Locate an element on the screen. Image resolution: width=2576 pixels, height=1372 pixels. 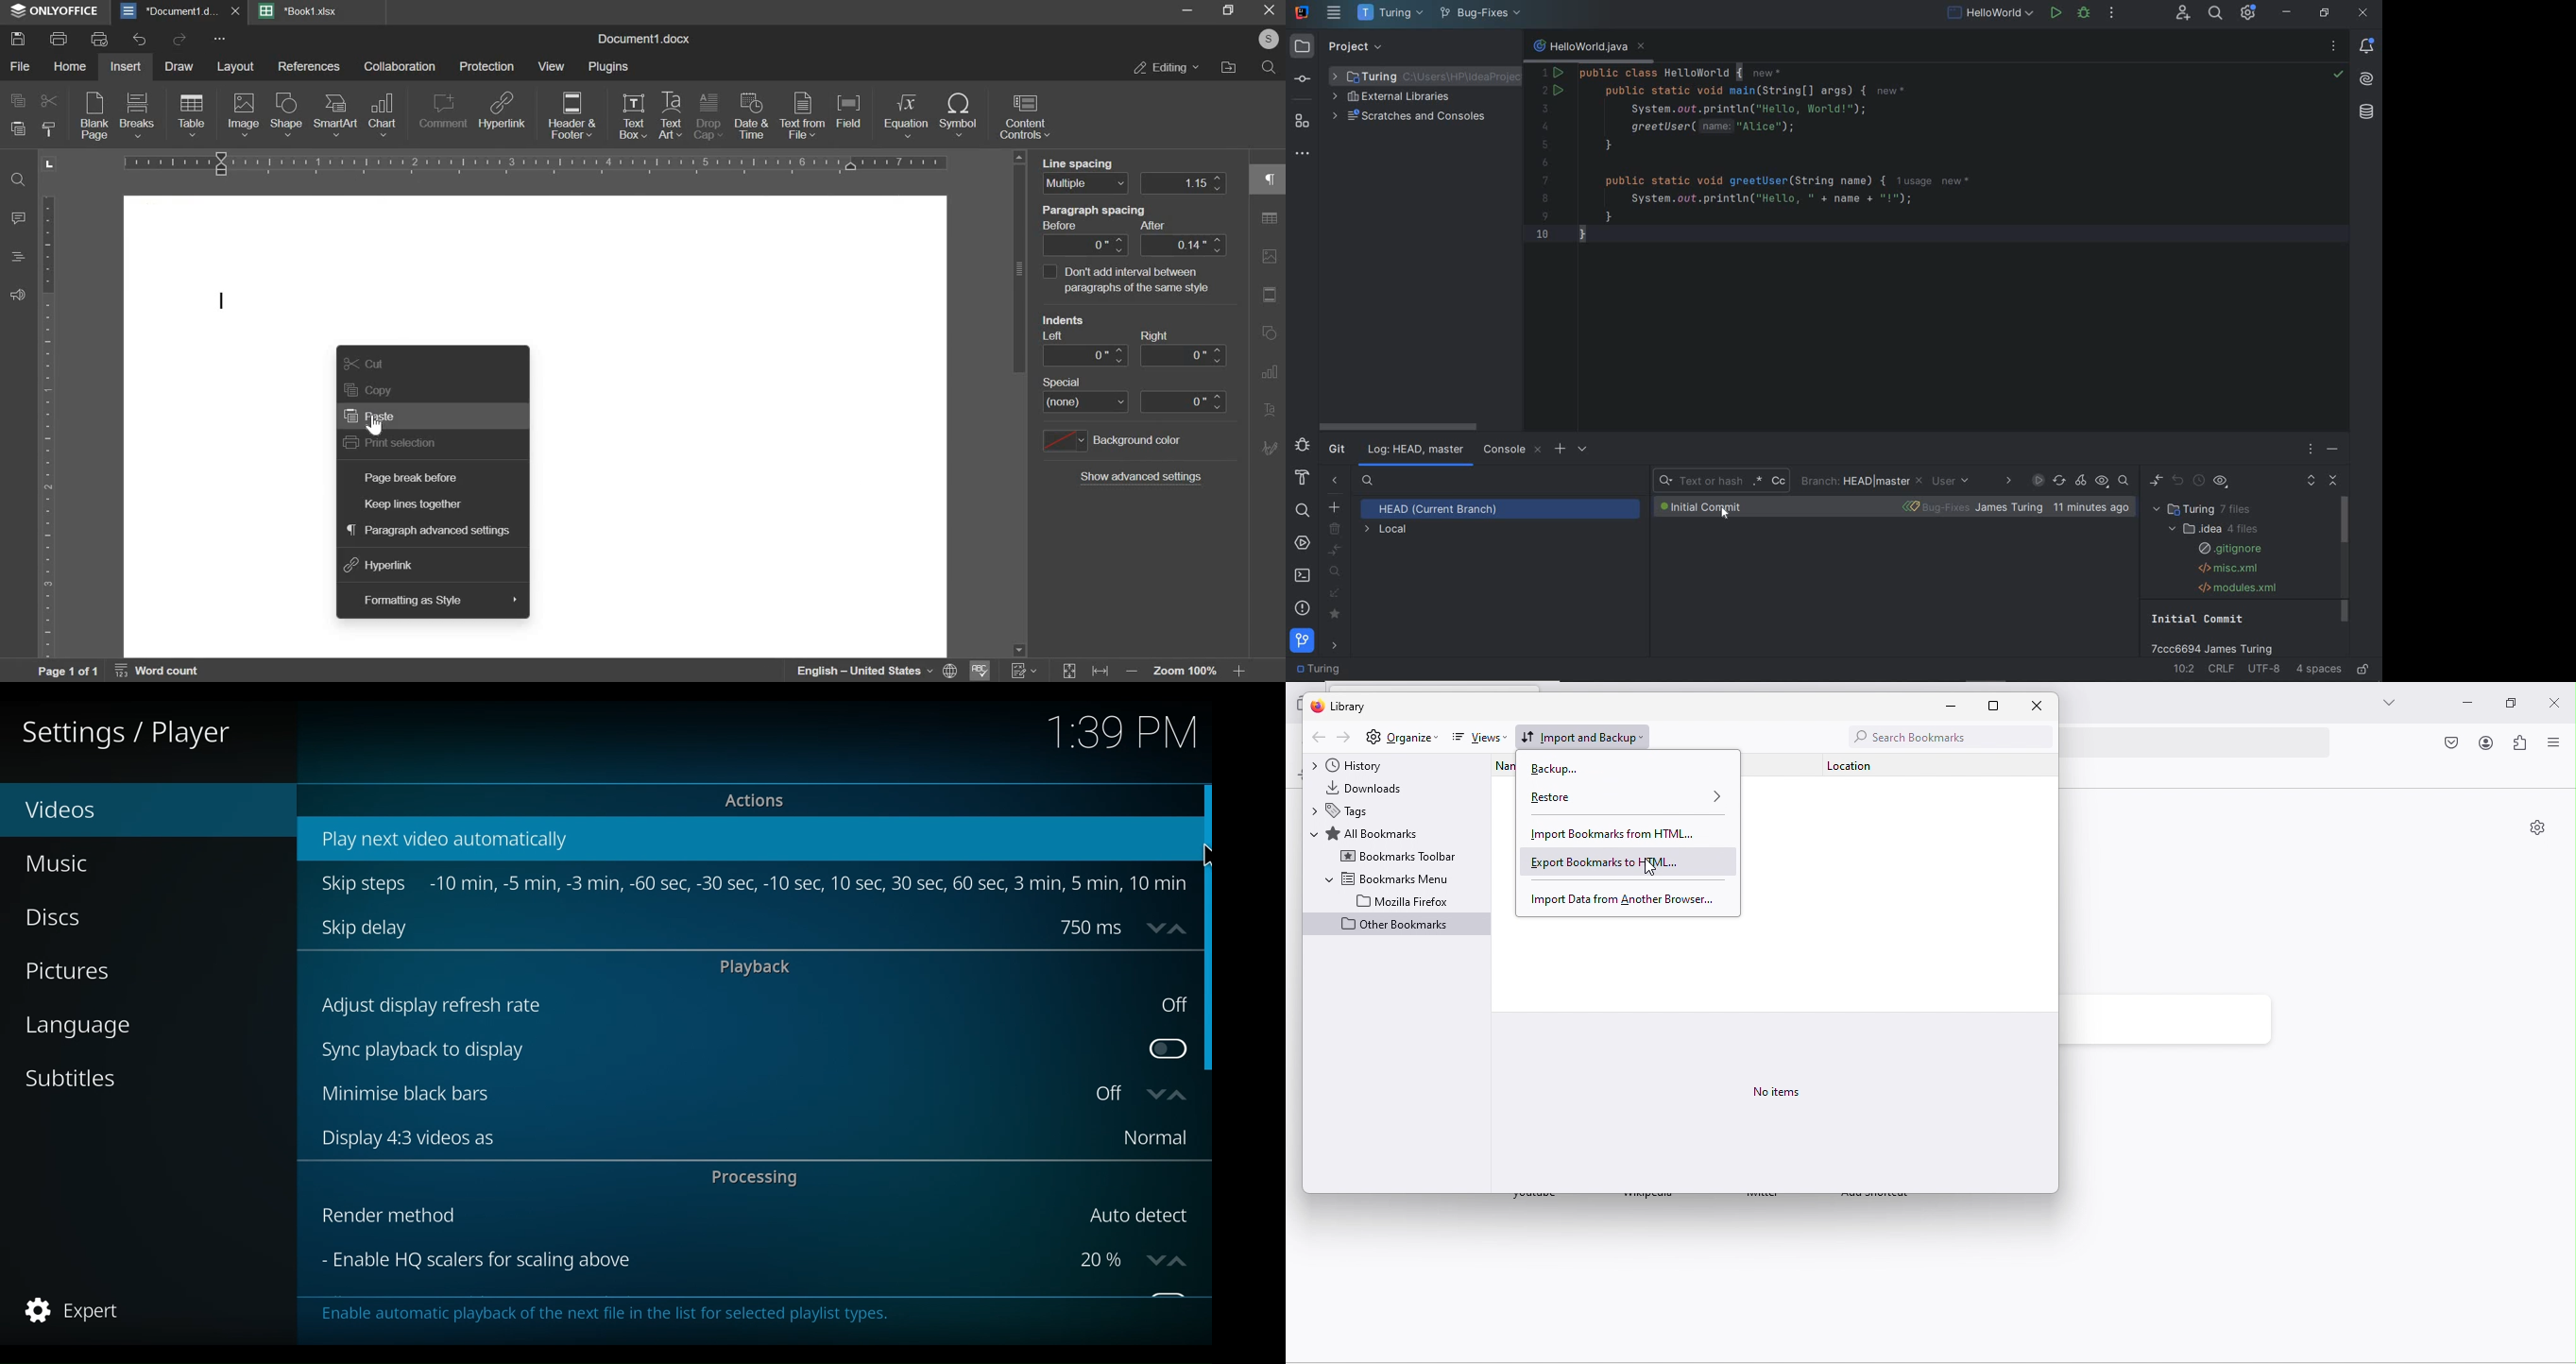
comment is located at coordinates (442, 114).